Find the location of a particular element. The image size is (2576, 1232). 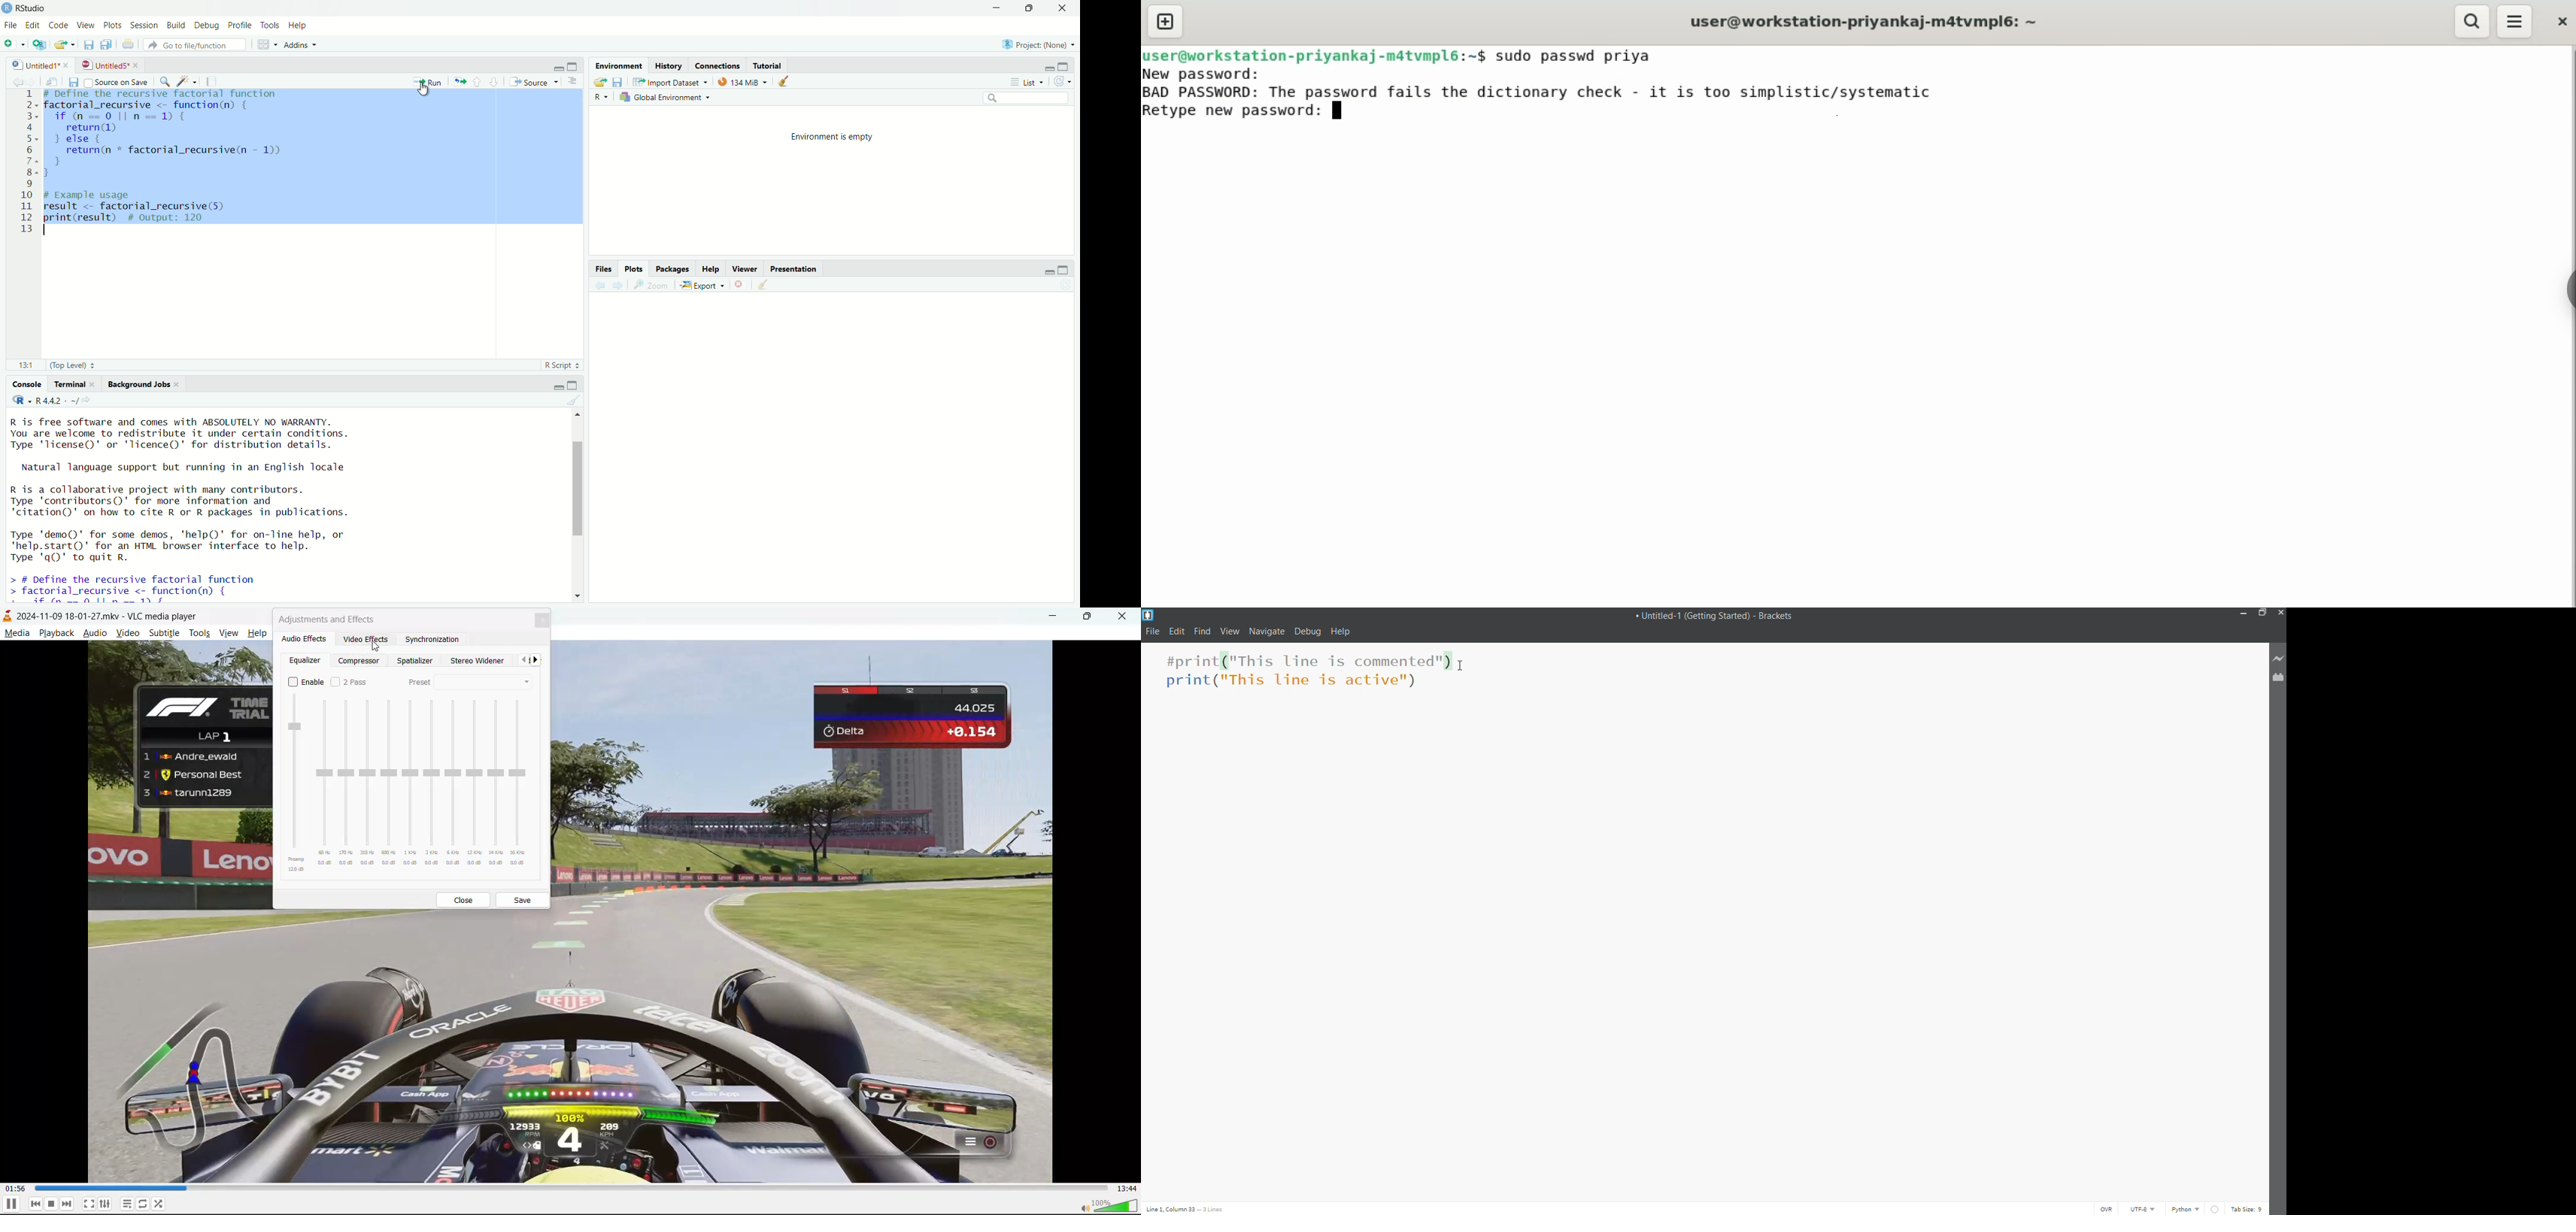

total track time is located at coordinates (1124, 1187).